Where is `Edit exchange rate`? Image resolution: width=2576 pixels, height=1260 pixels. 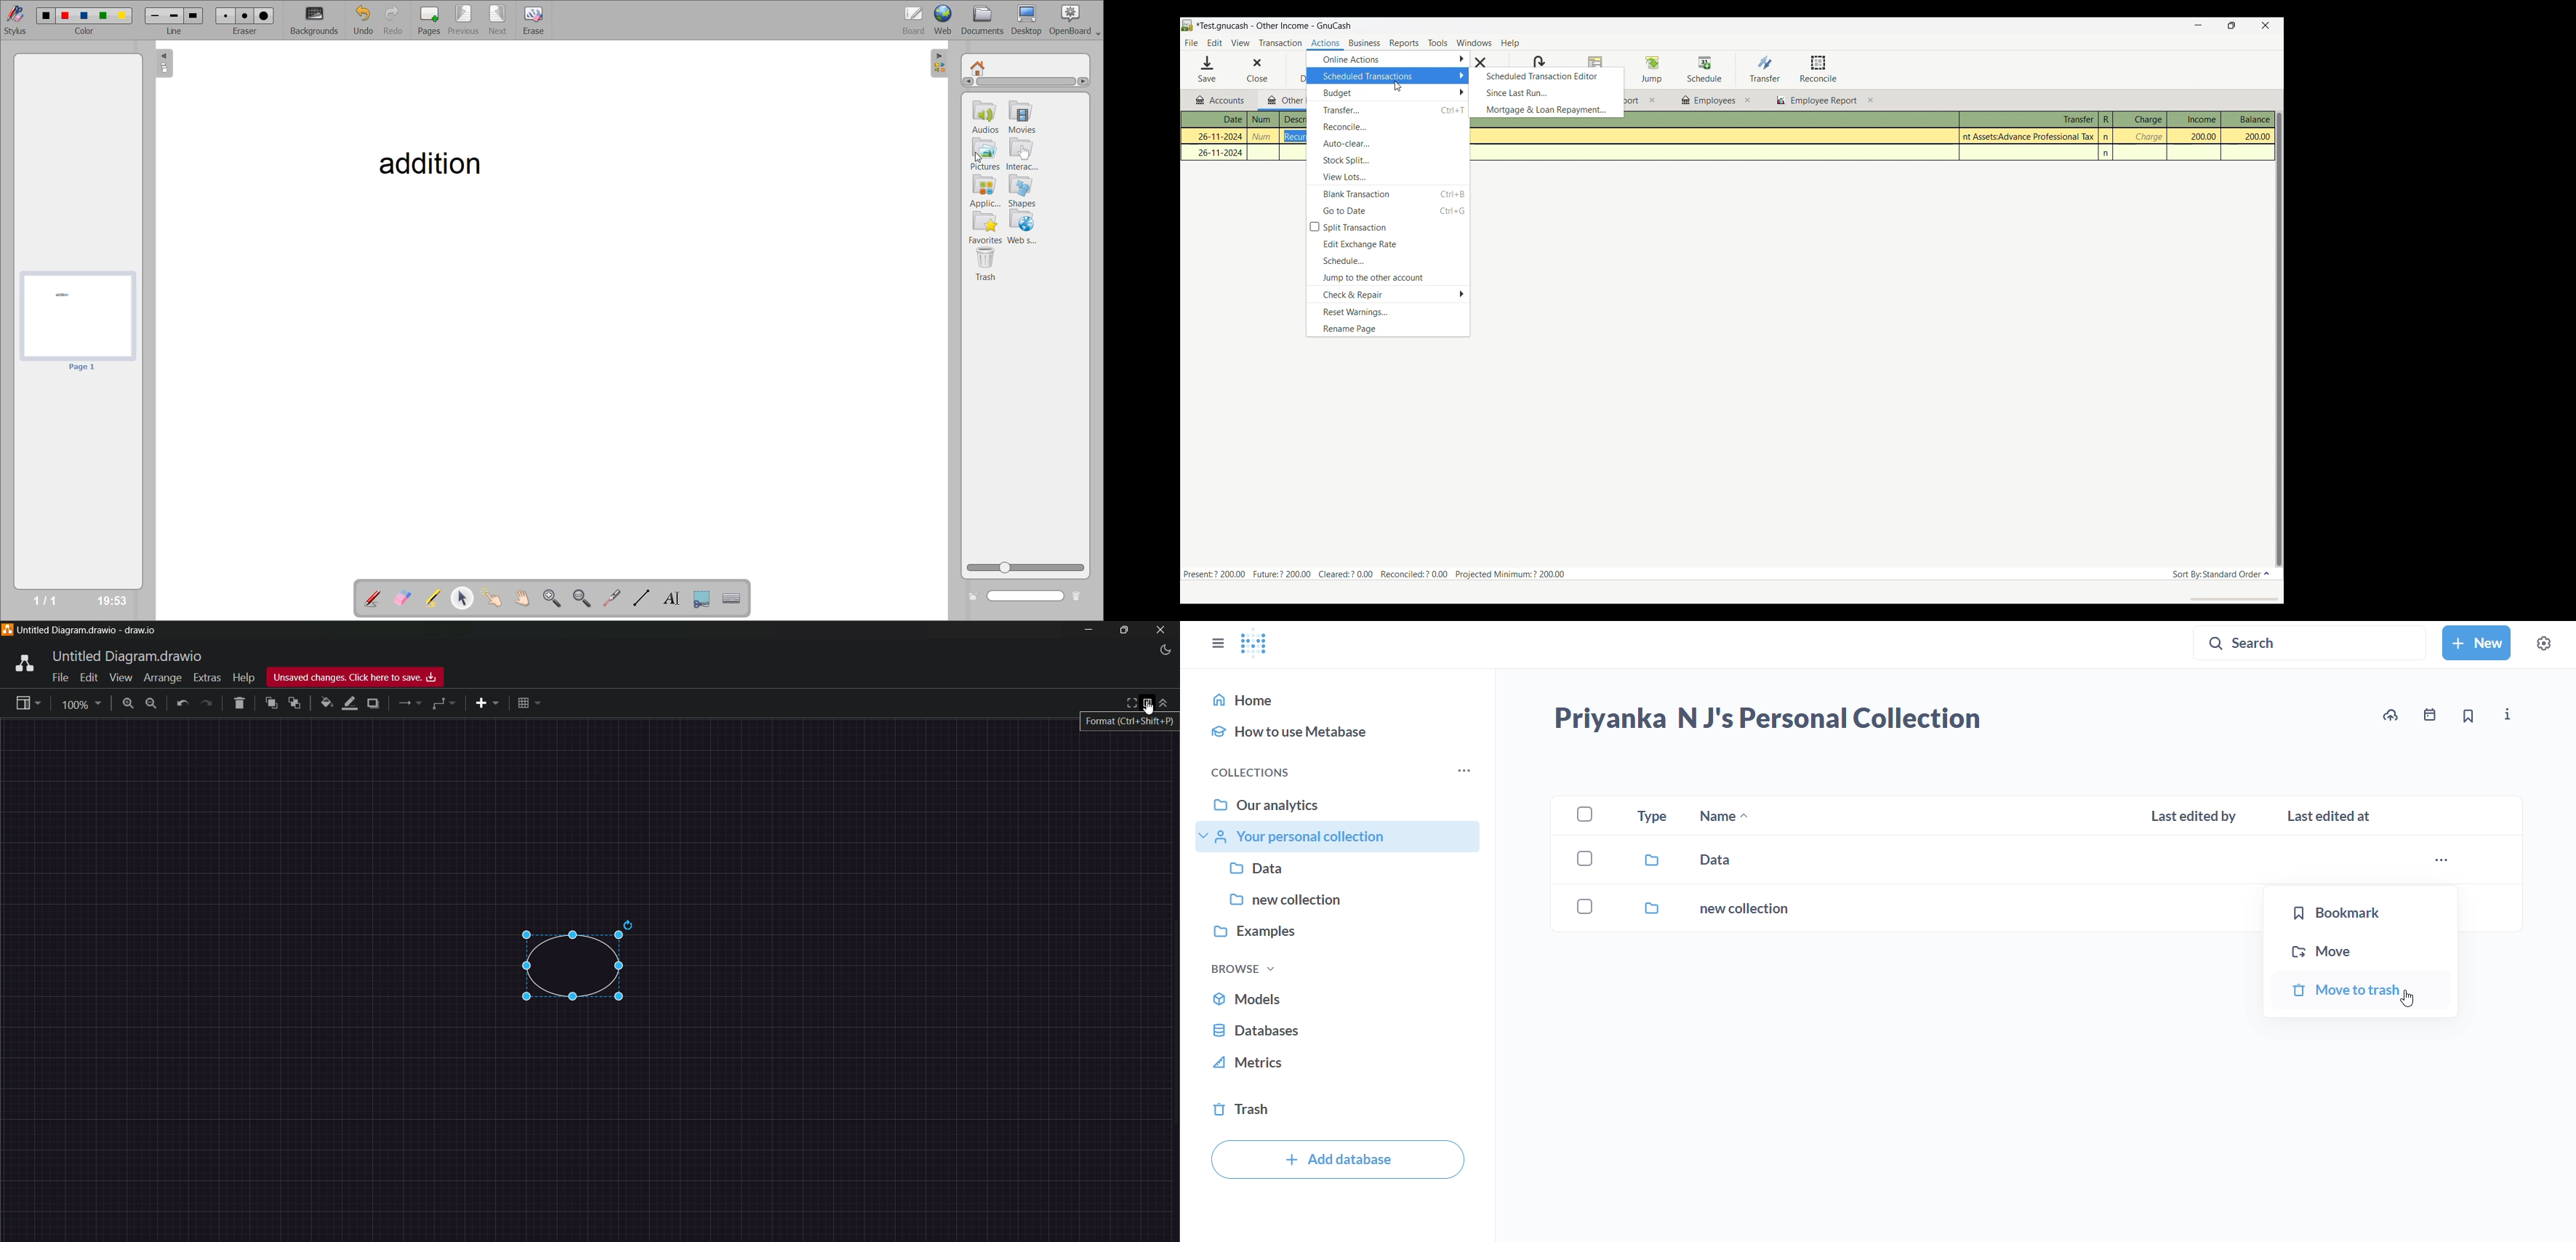 Edit exchange rate is located at coordinates (1388, 244).